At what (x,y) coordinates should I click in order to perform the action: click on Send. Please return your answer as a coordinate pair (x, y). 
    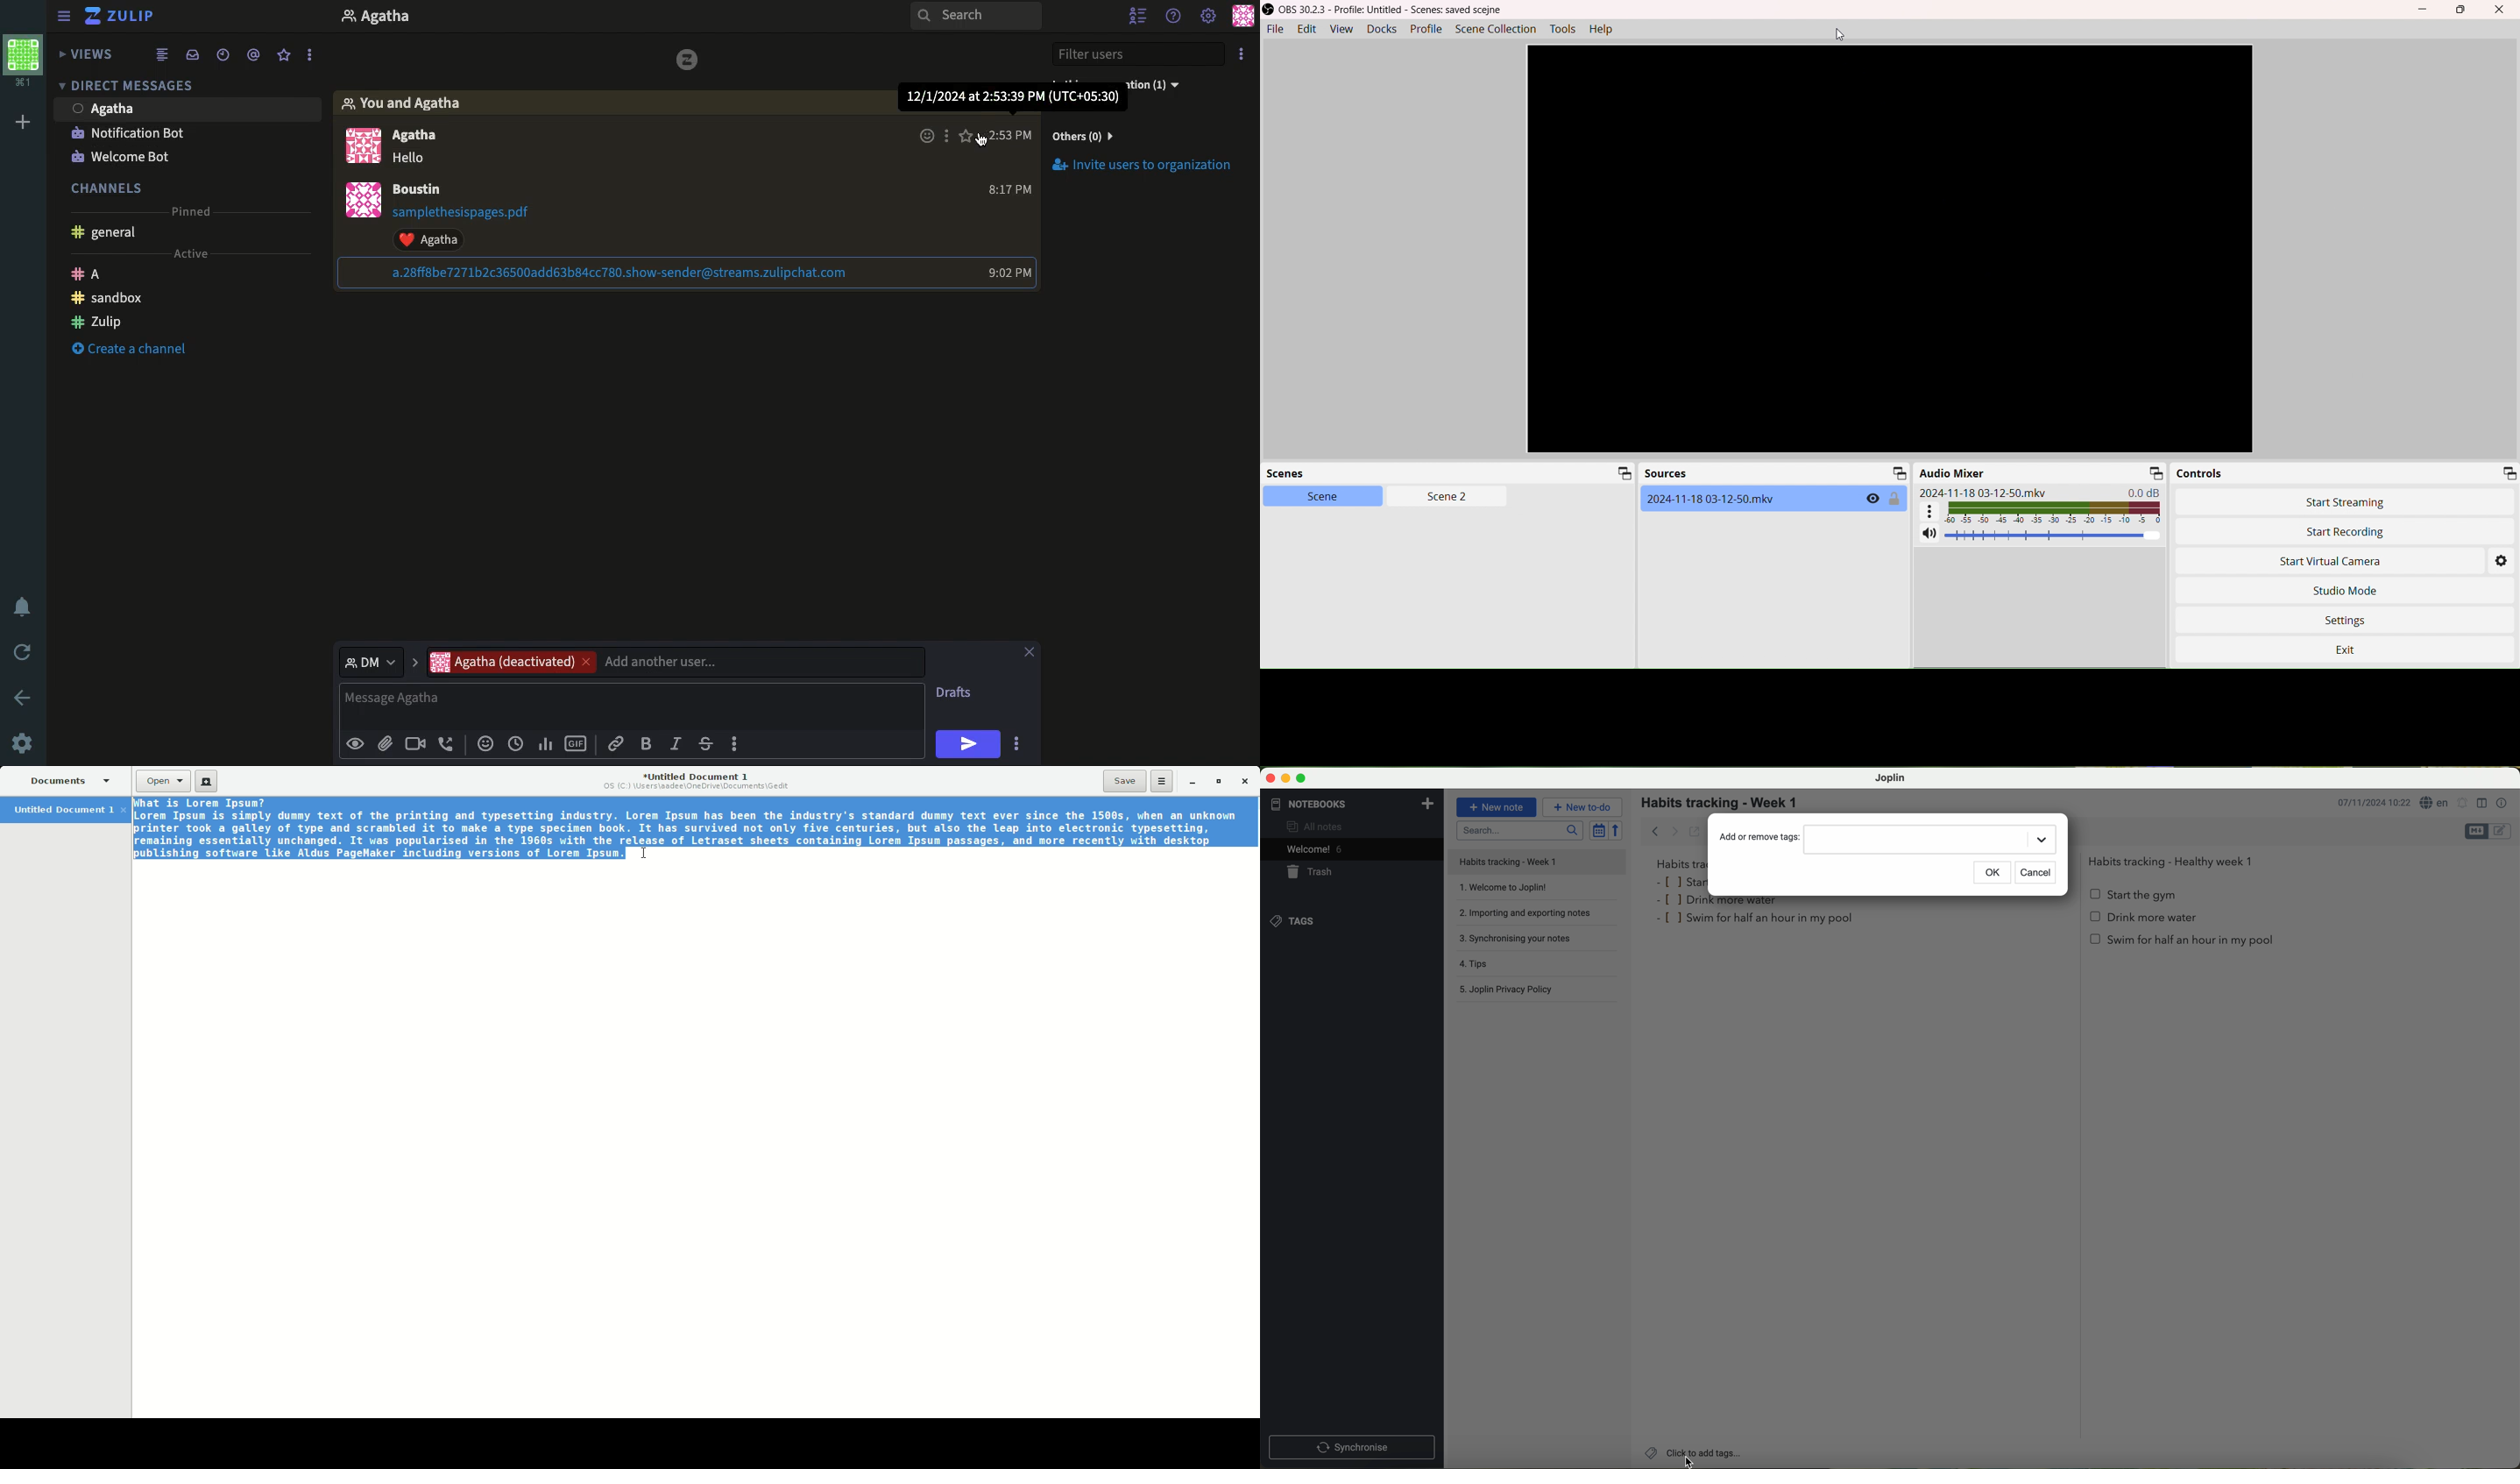
    Looking at the image, I should click on (970, 744).